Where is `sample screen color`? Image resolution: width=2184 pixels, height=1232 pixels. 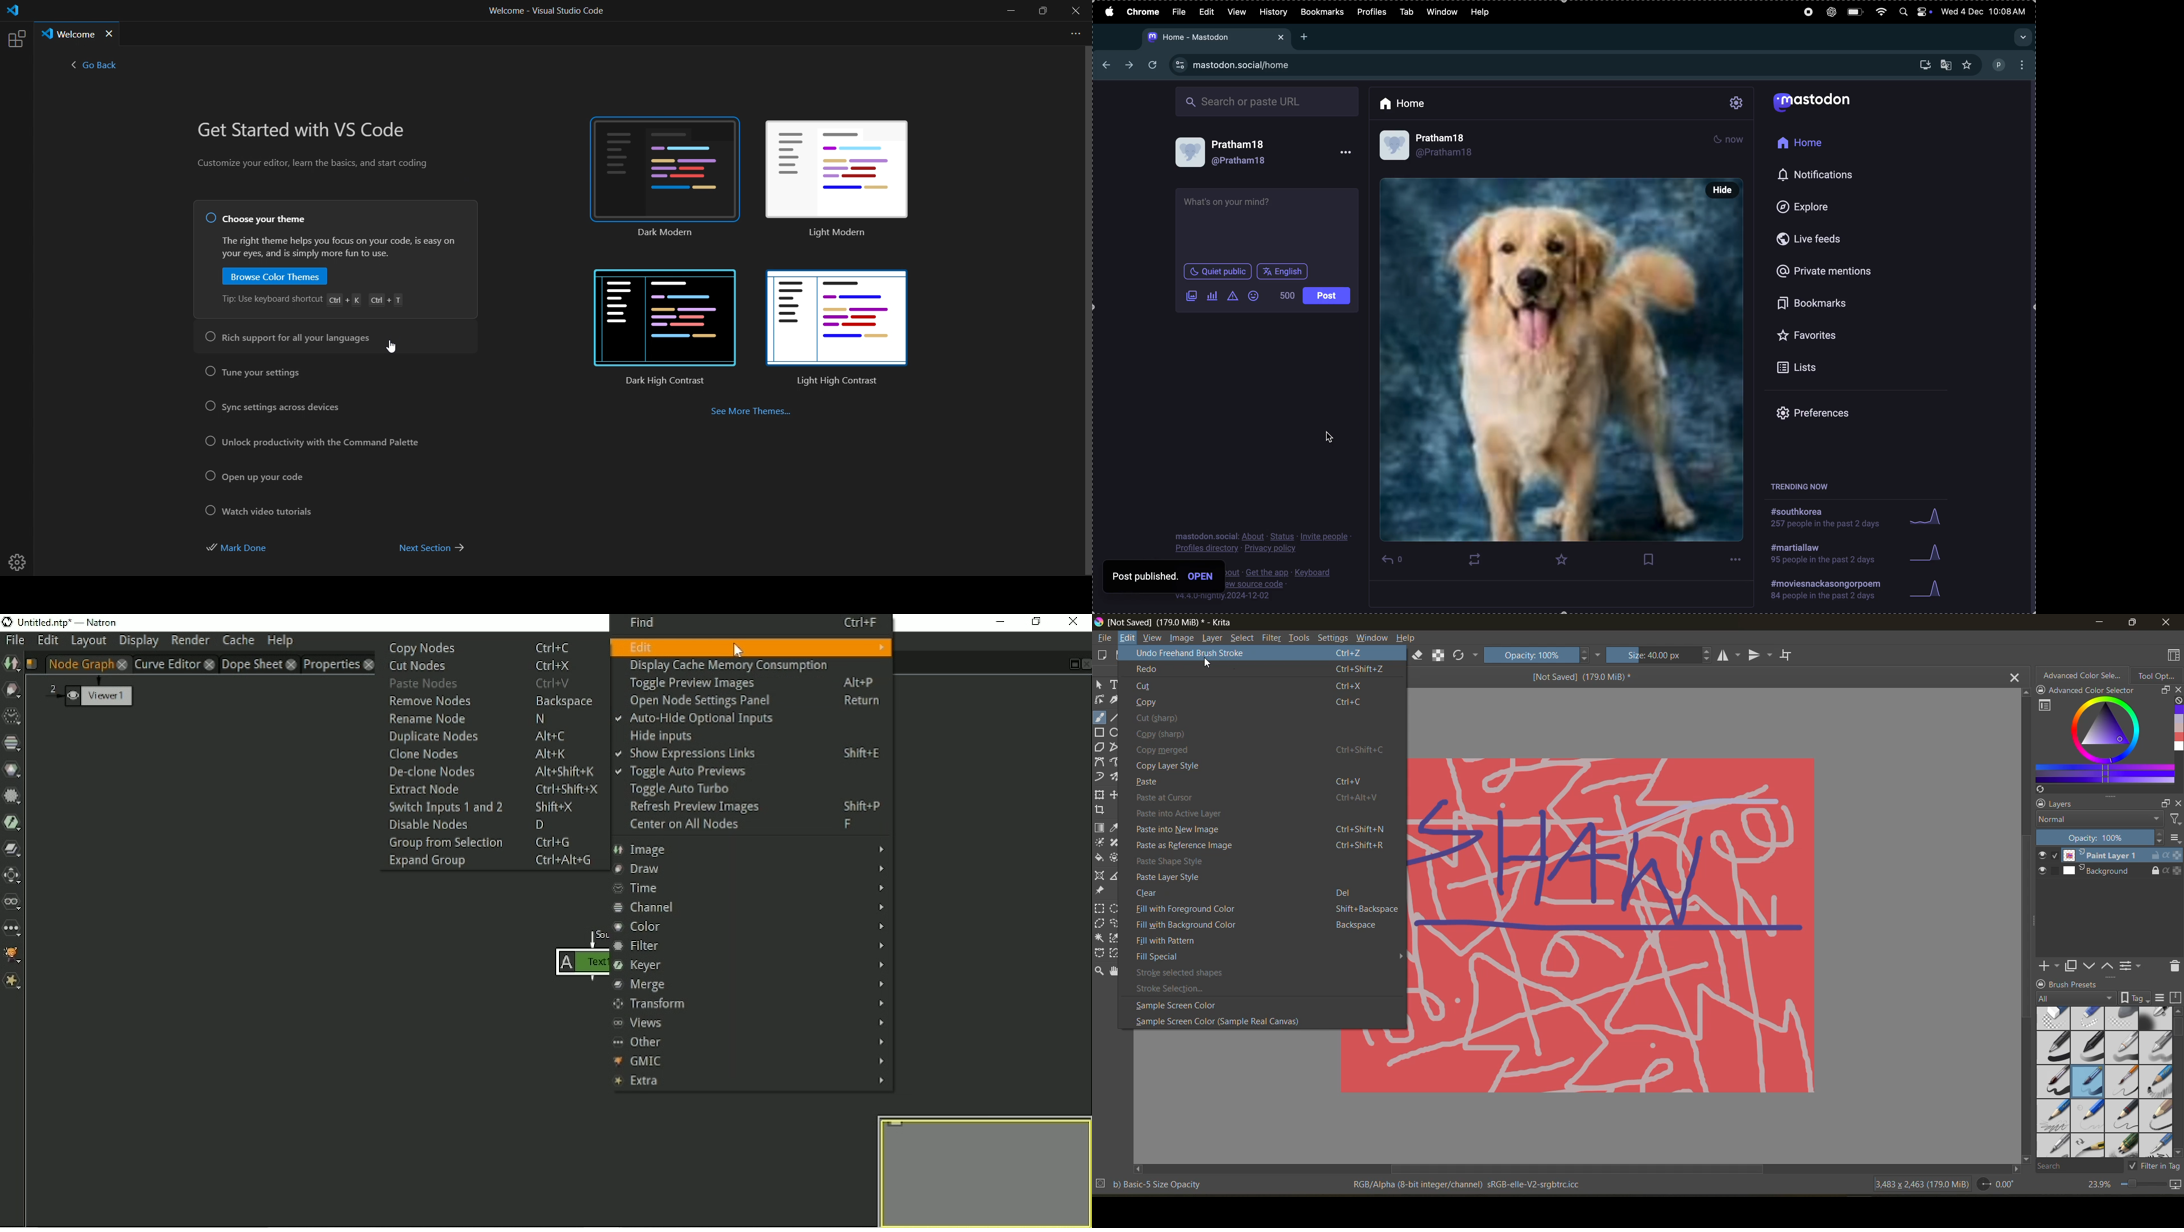
sample screen color is located at coordinates (1176, 1006).